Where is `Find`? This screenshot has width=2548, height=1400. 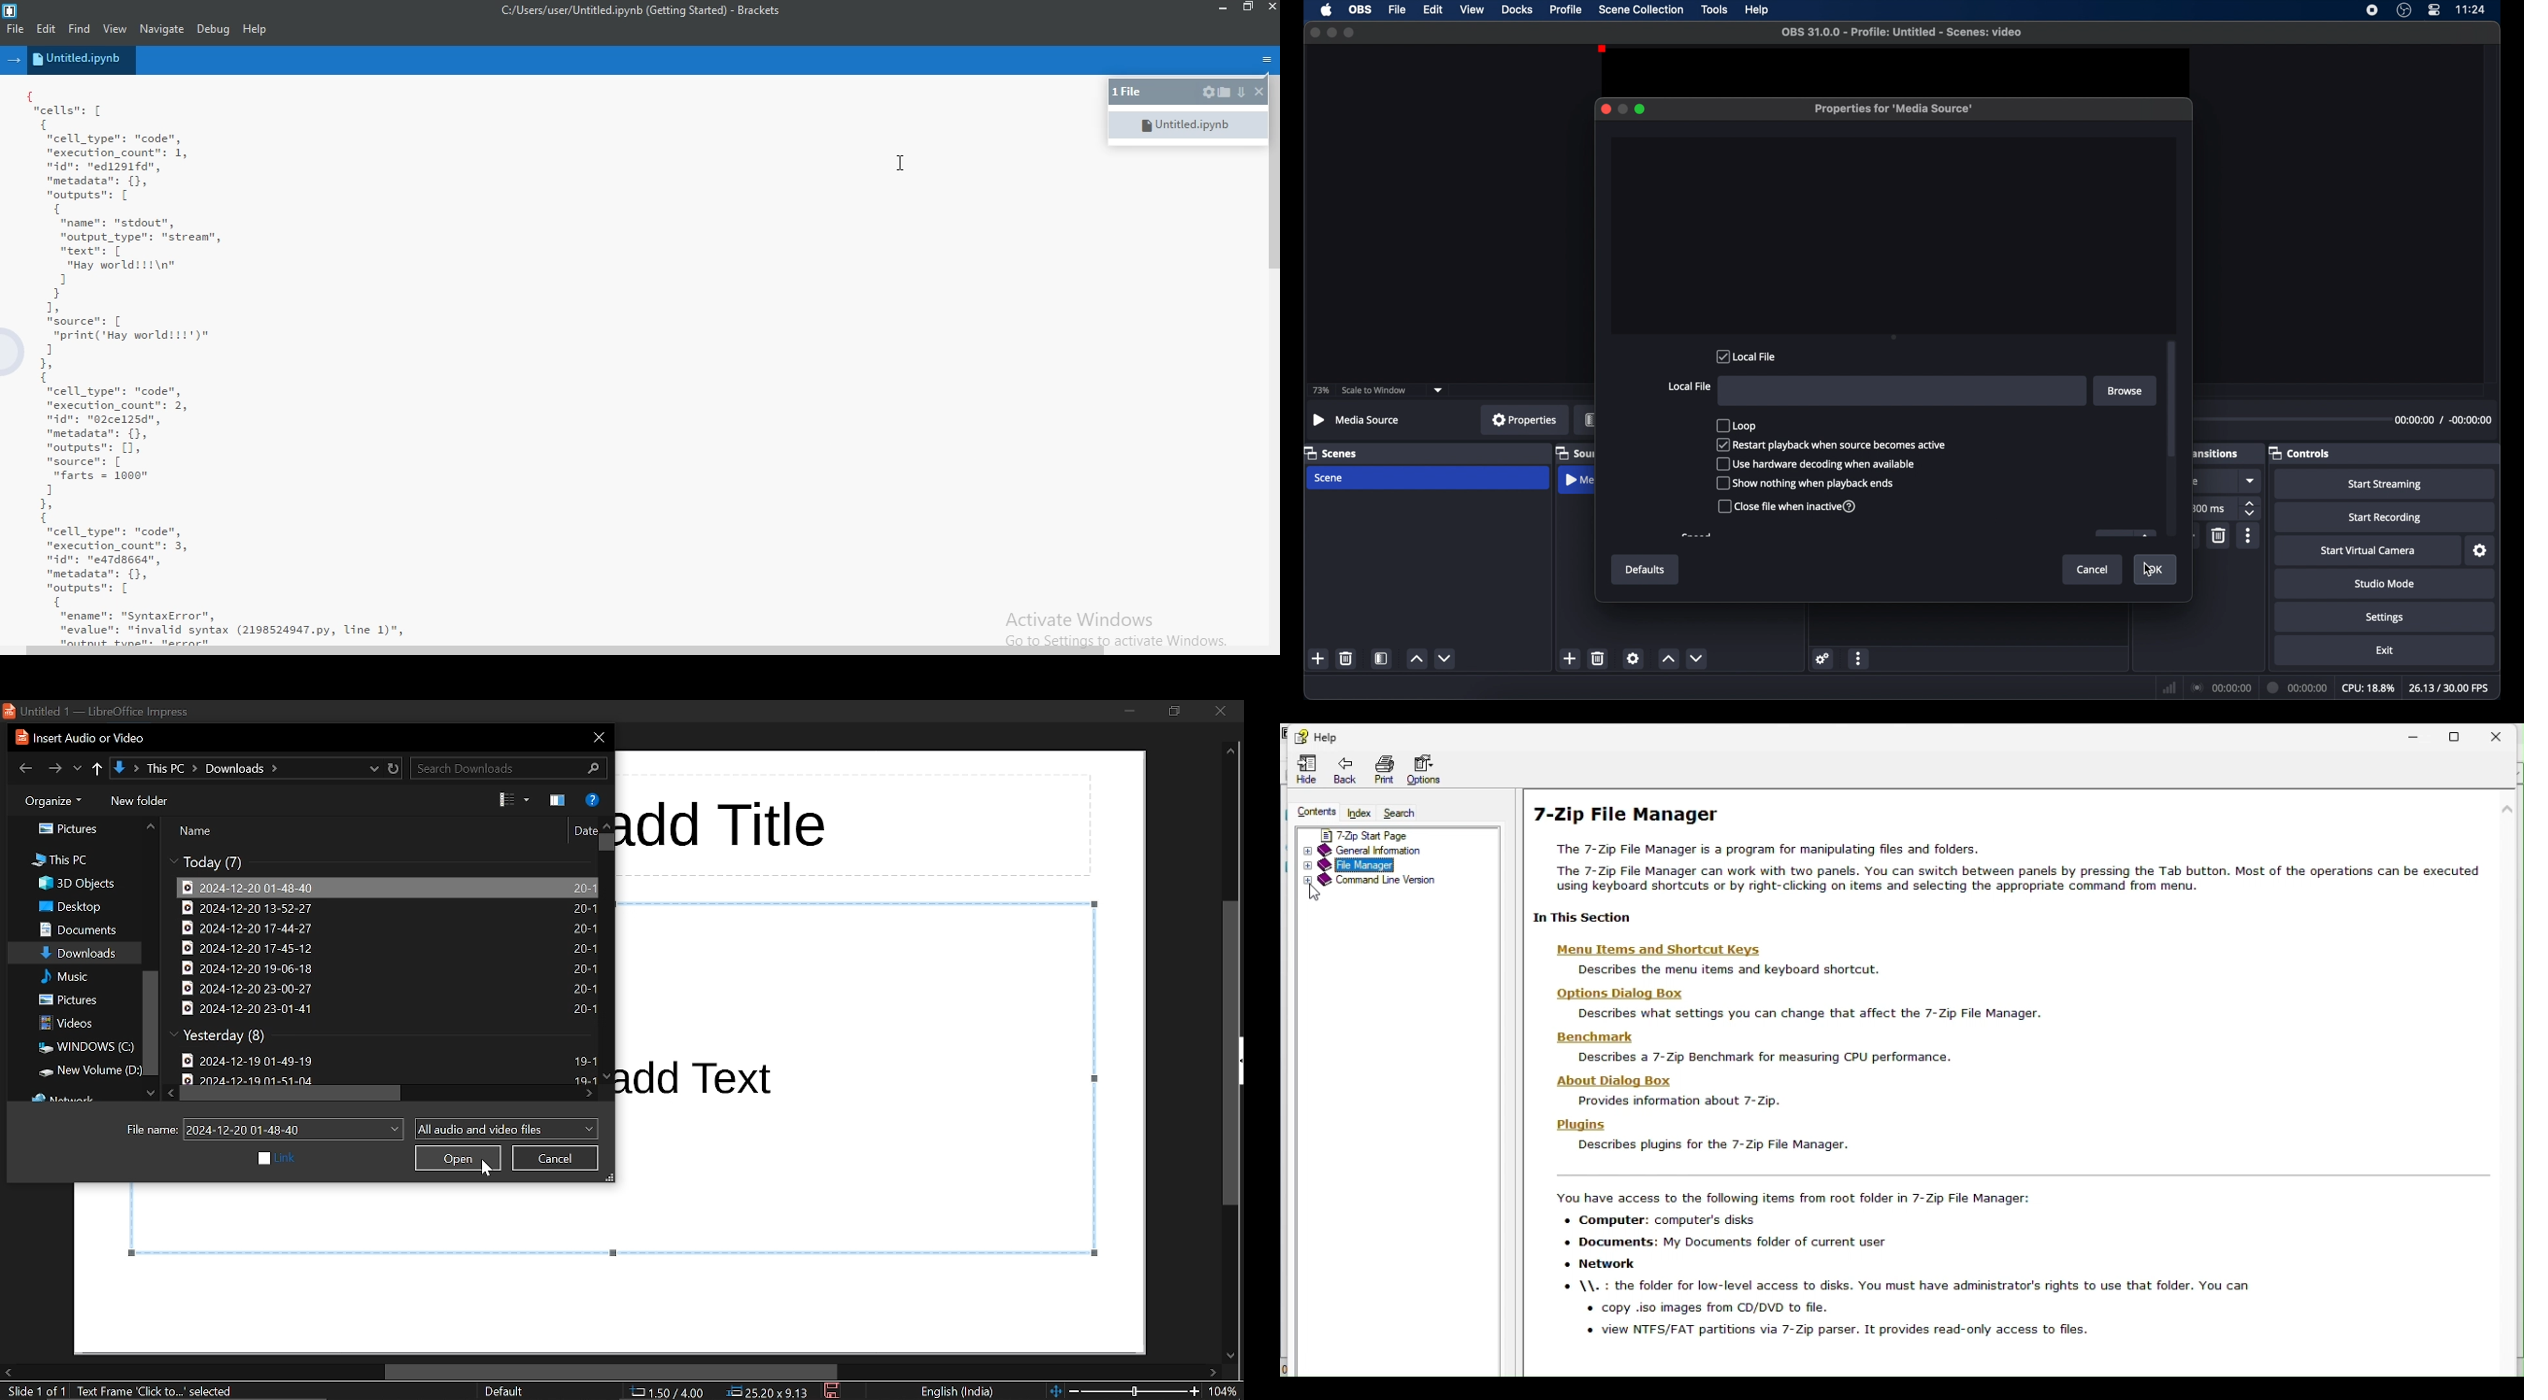
Find is located at coordinates (83, 29).